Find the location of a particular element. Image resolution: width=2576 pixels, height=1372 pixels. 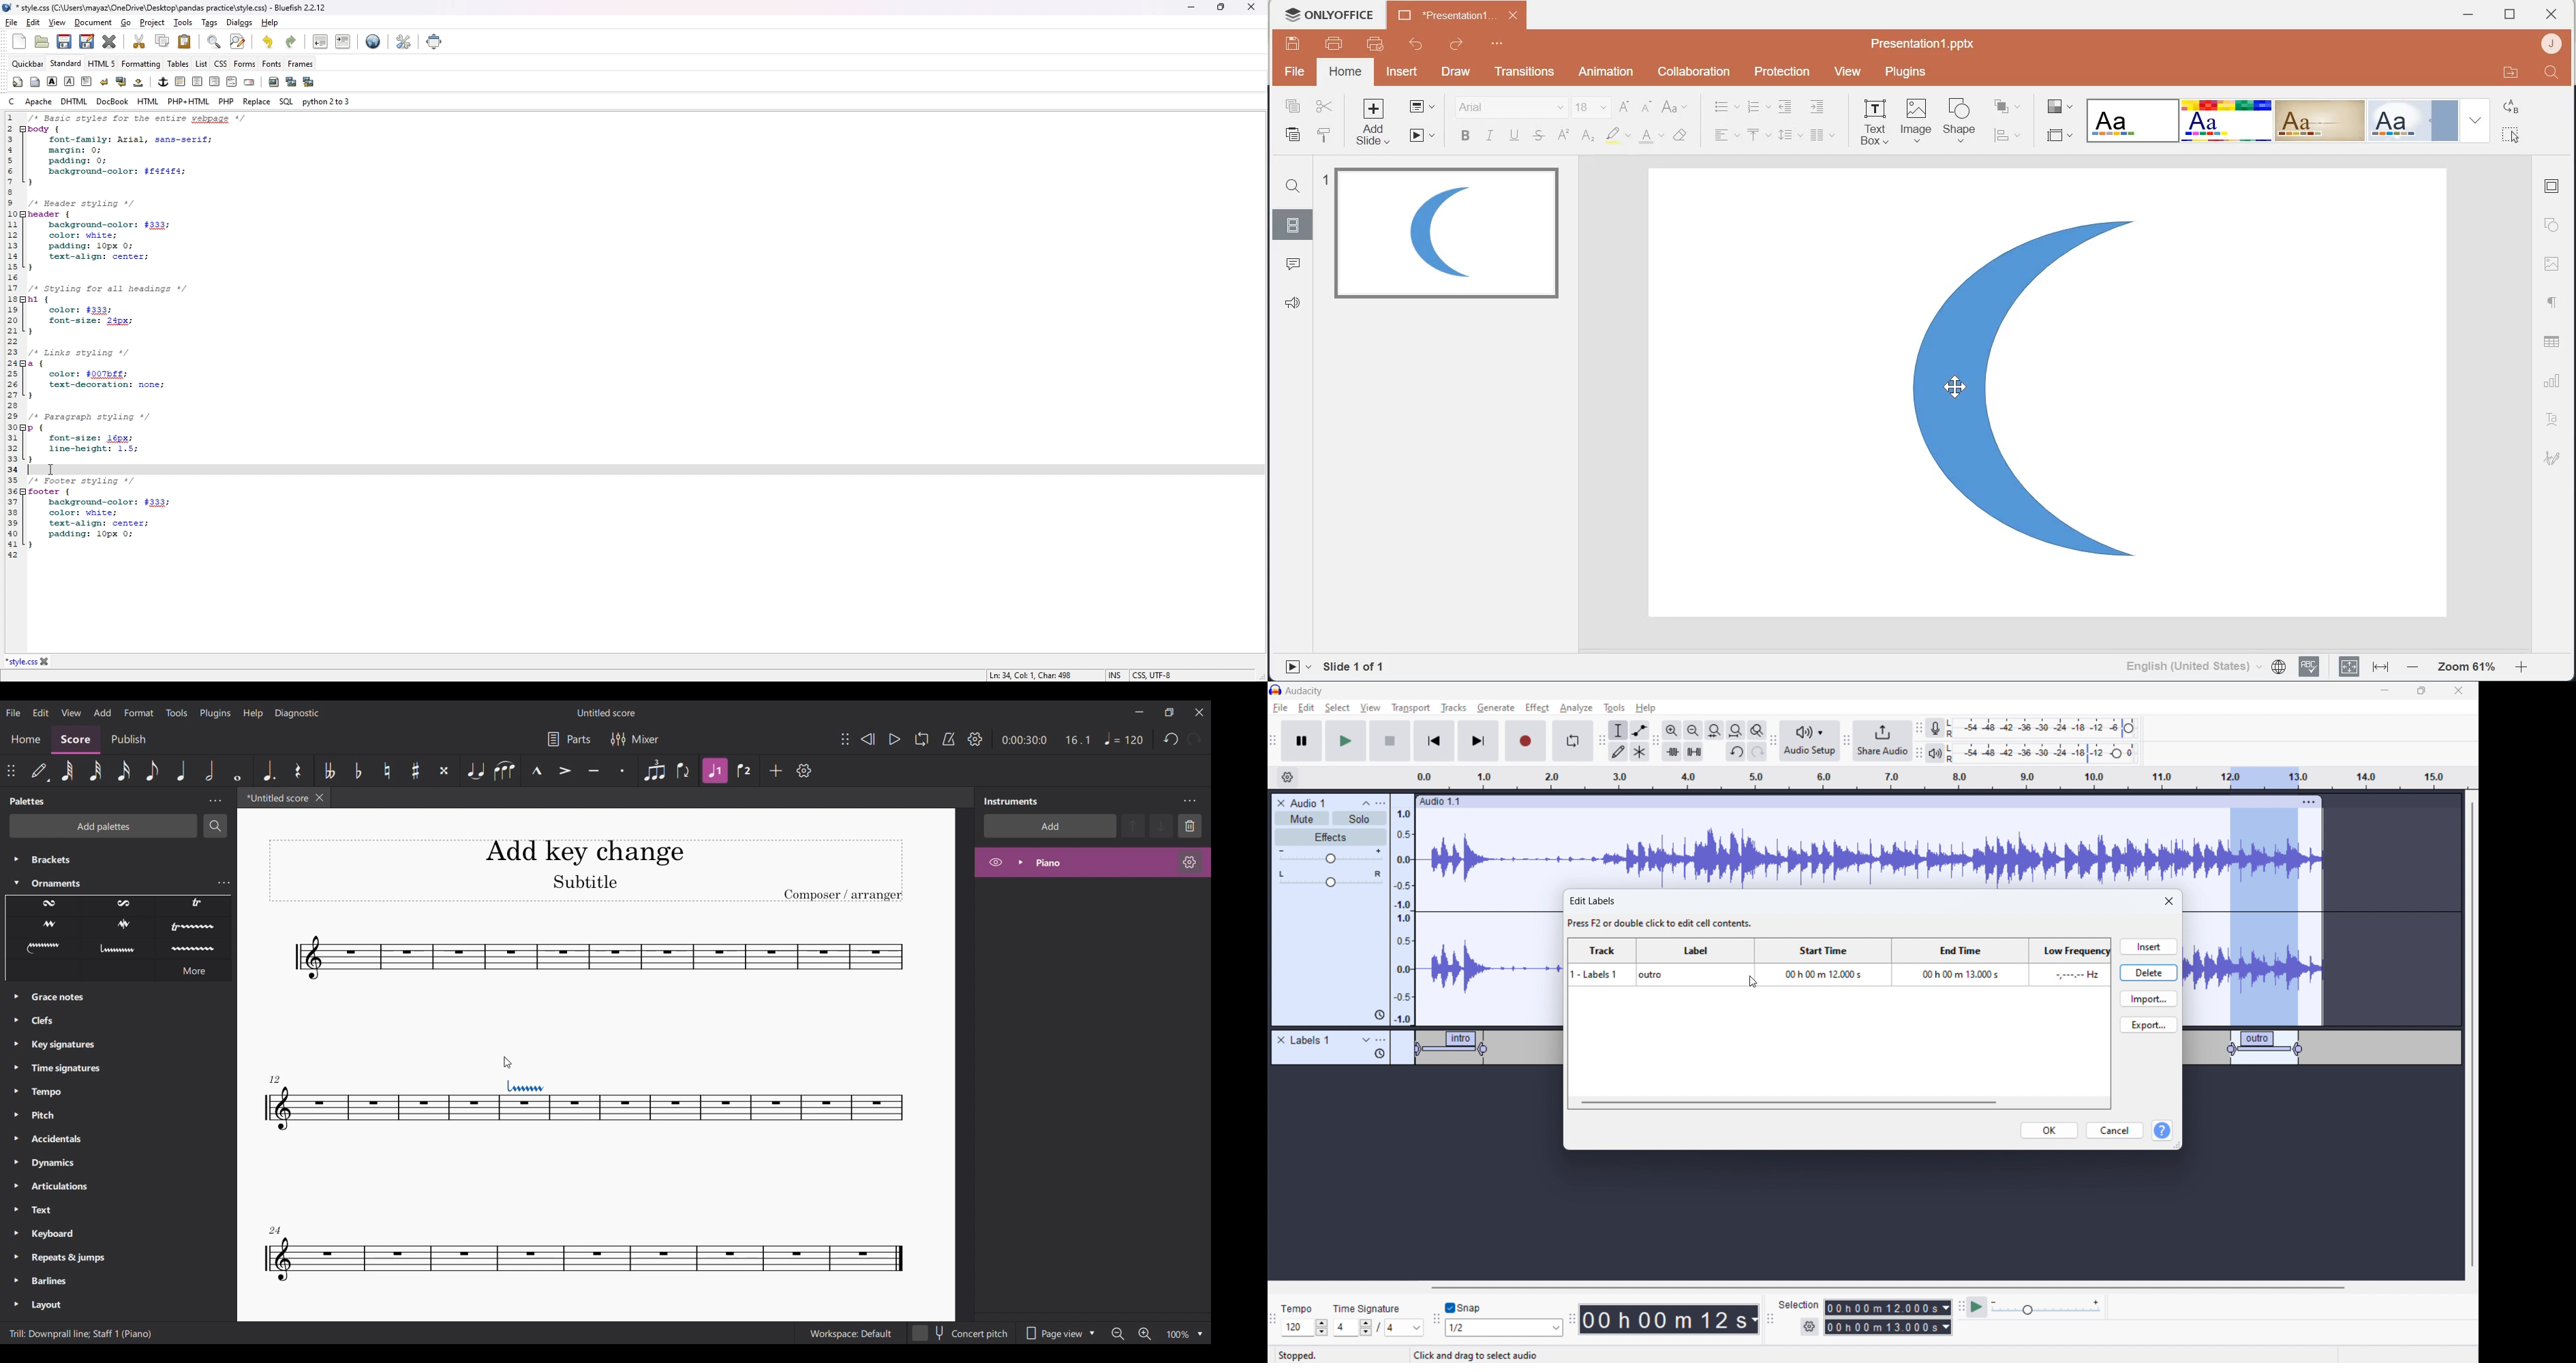

Tuneto is located at coordinates (594, 770).